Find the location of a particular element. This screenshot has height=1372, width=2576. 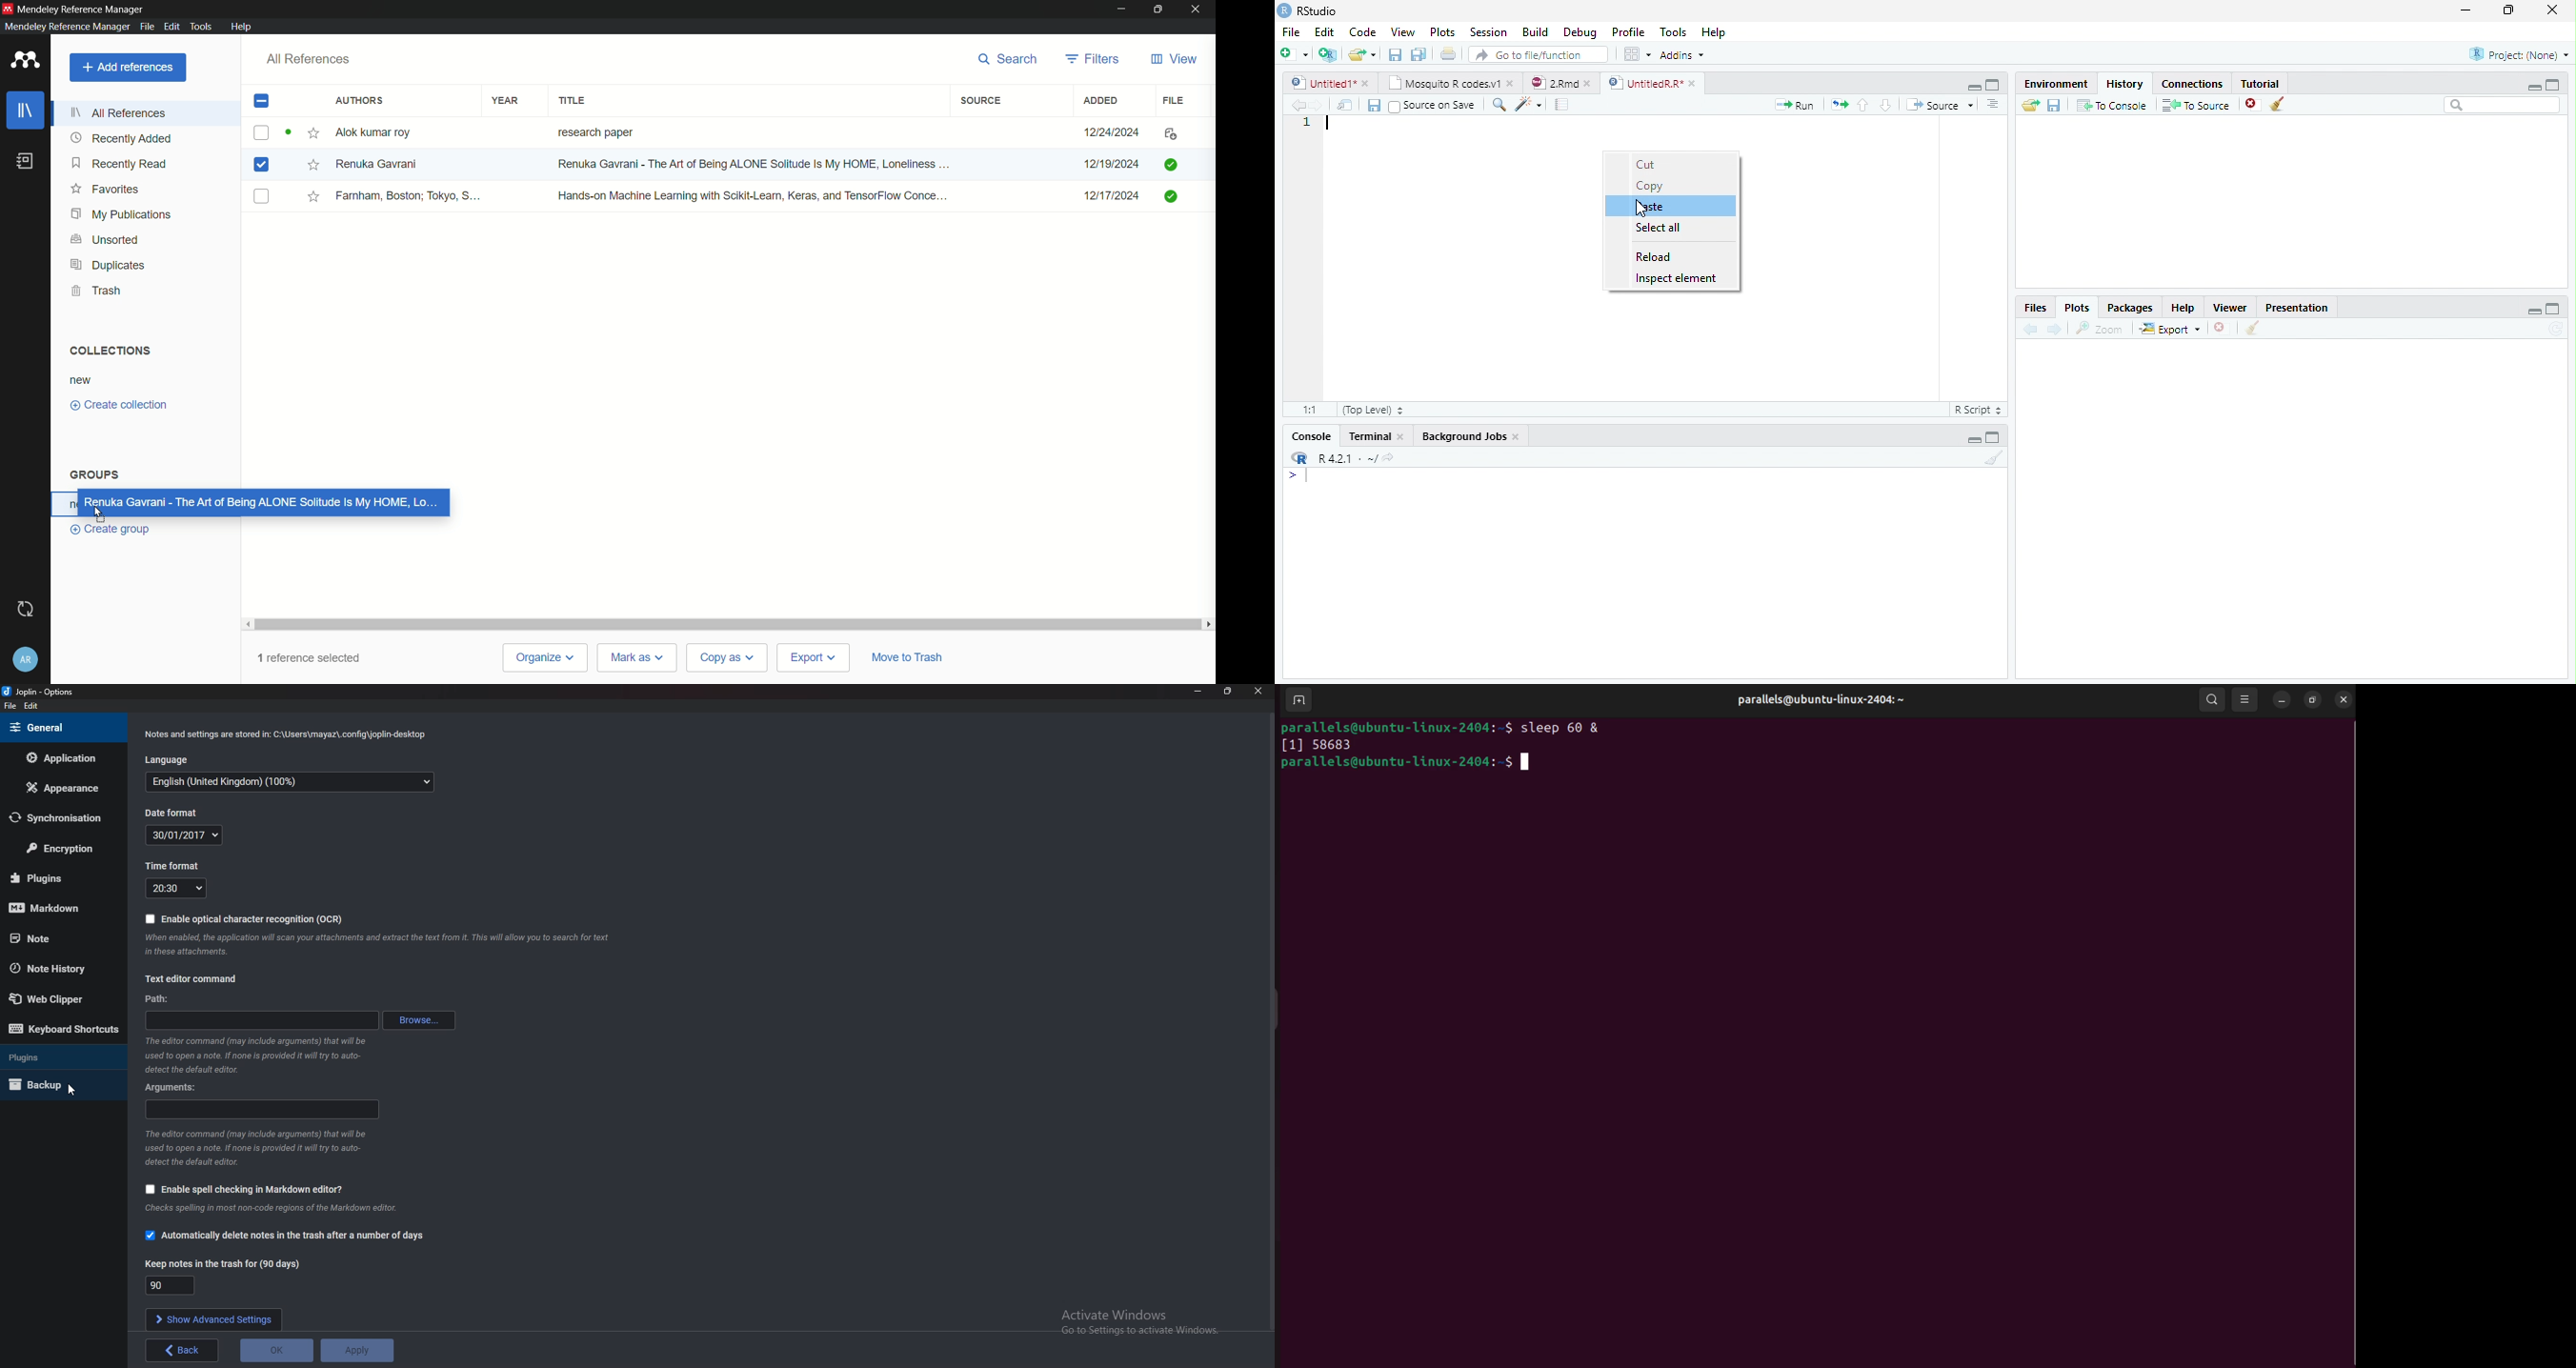

Maximize is located at coordinates (2553, 310).